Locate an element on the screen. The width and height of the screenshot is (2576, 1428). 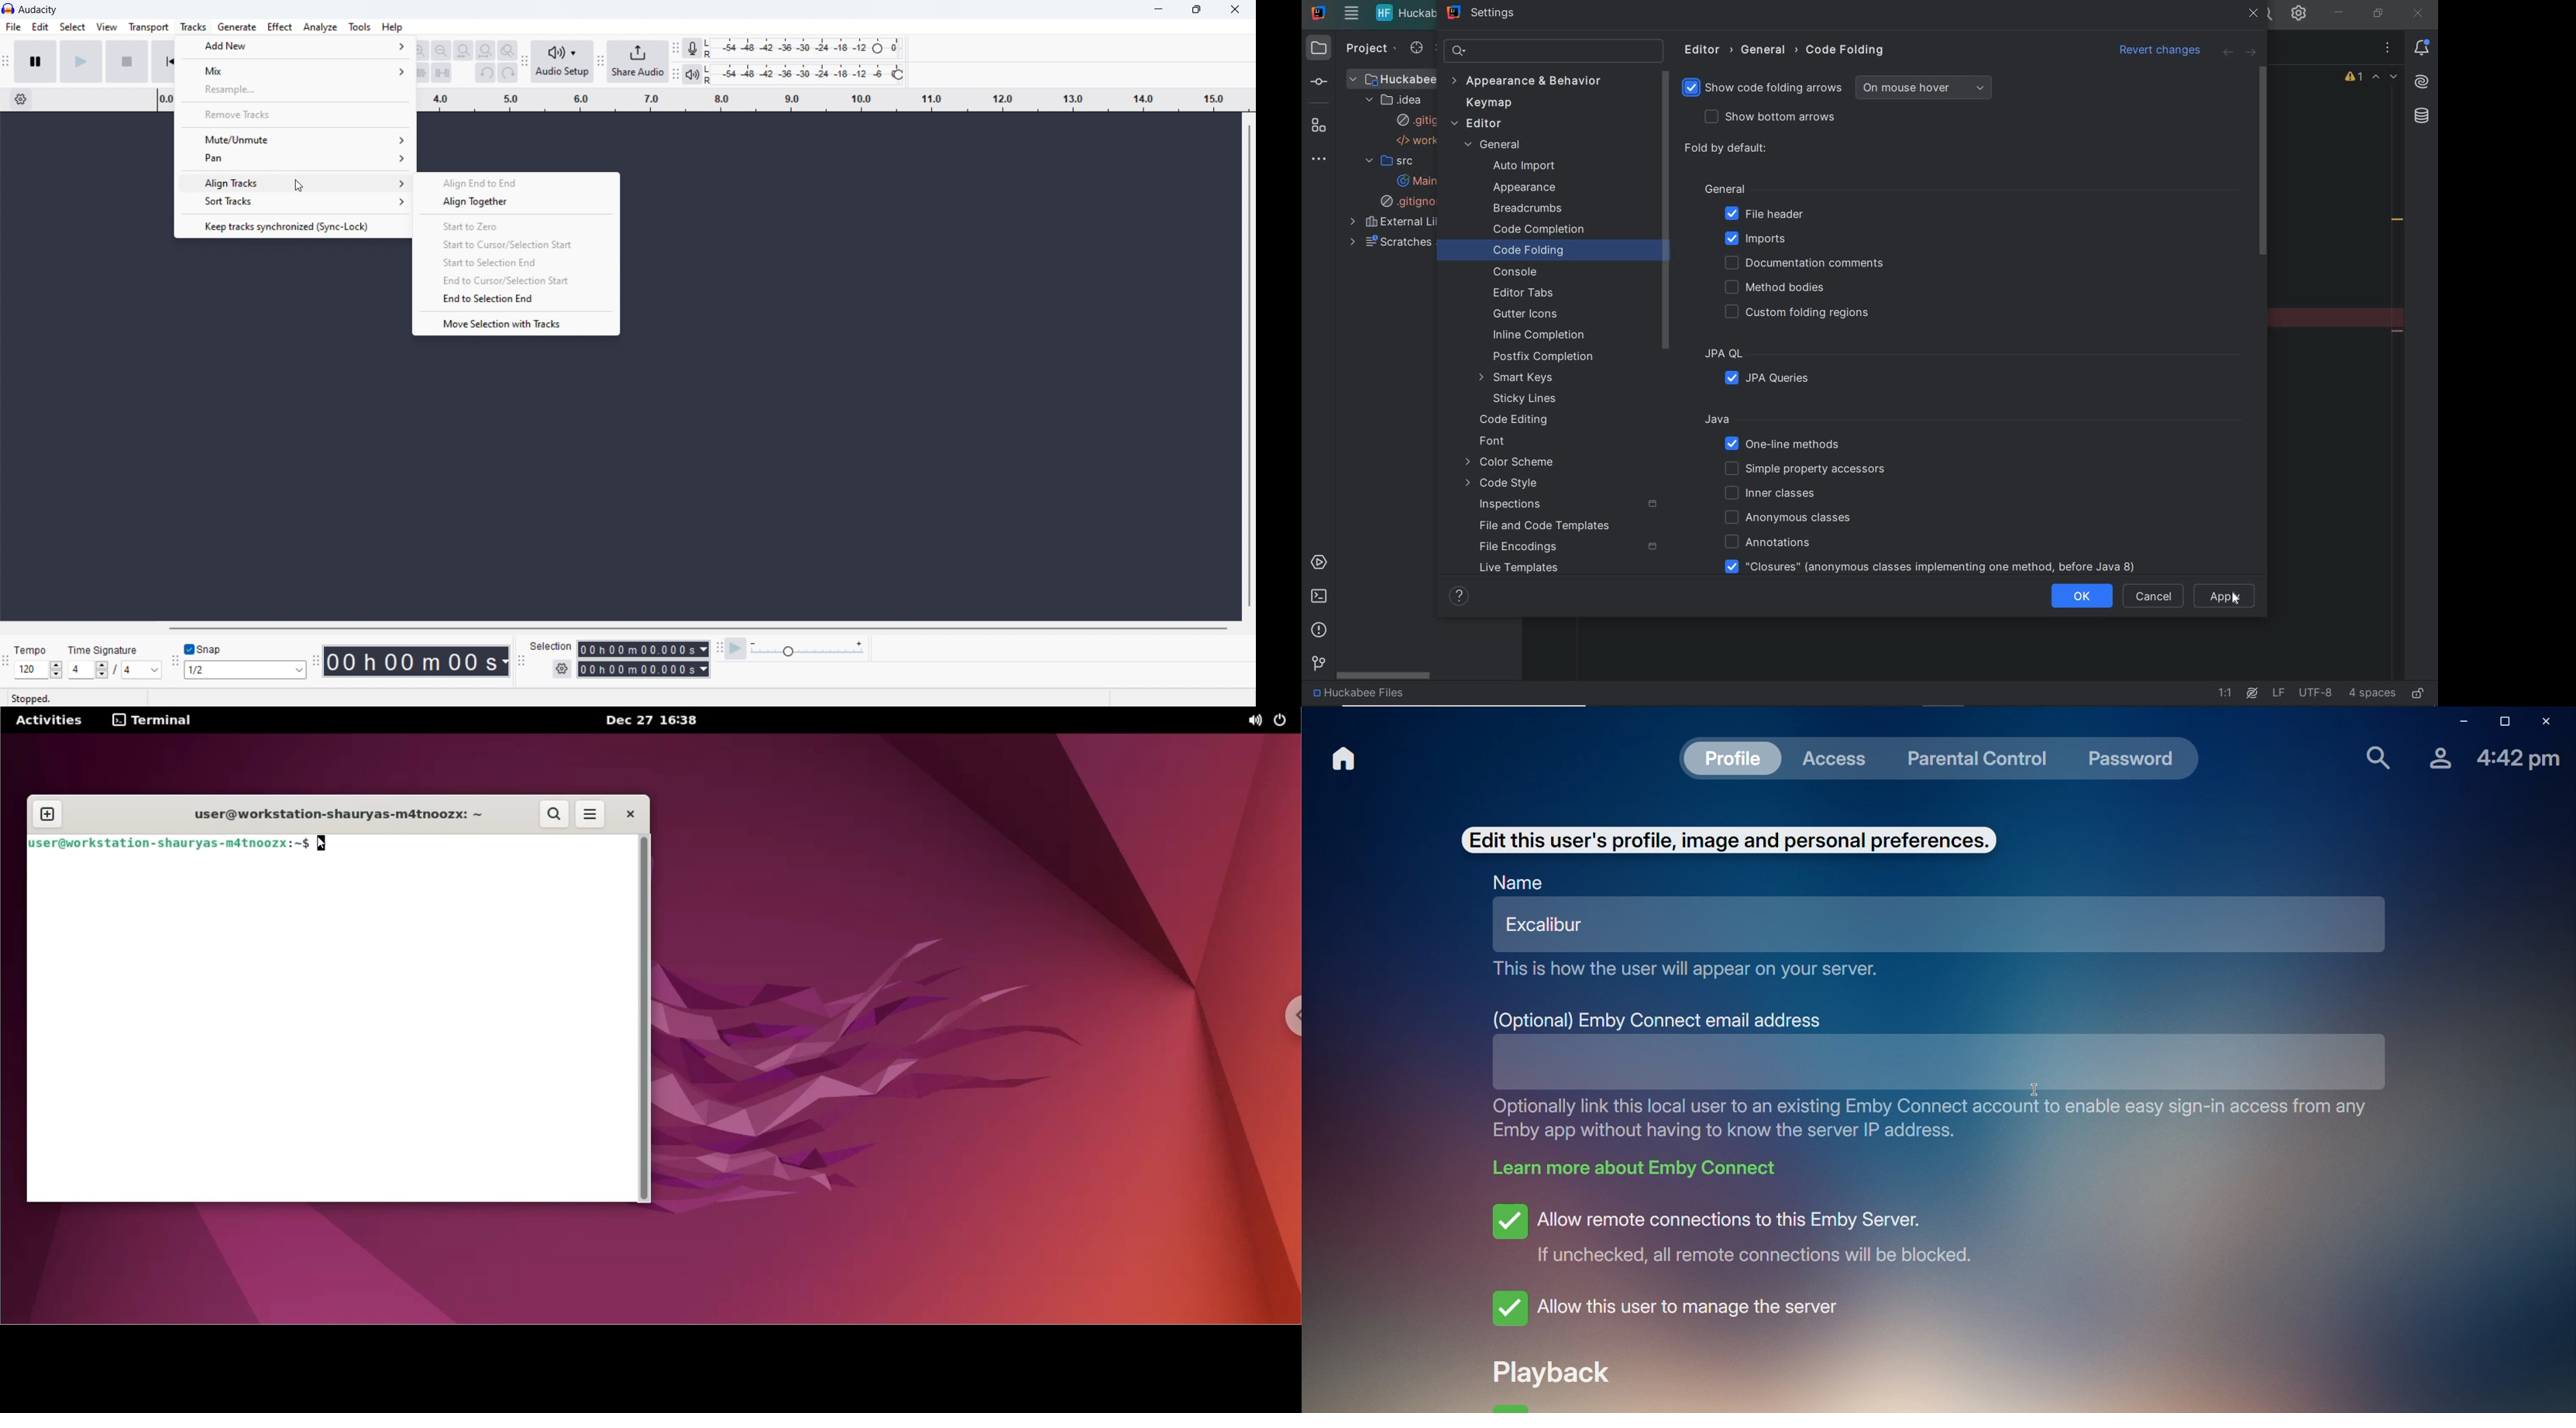
playback meter is located at coordinates (692, 75).